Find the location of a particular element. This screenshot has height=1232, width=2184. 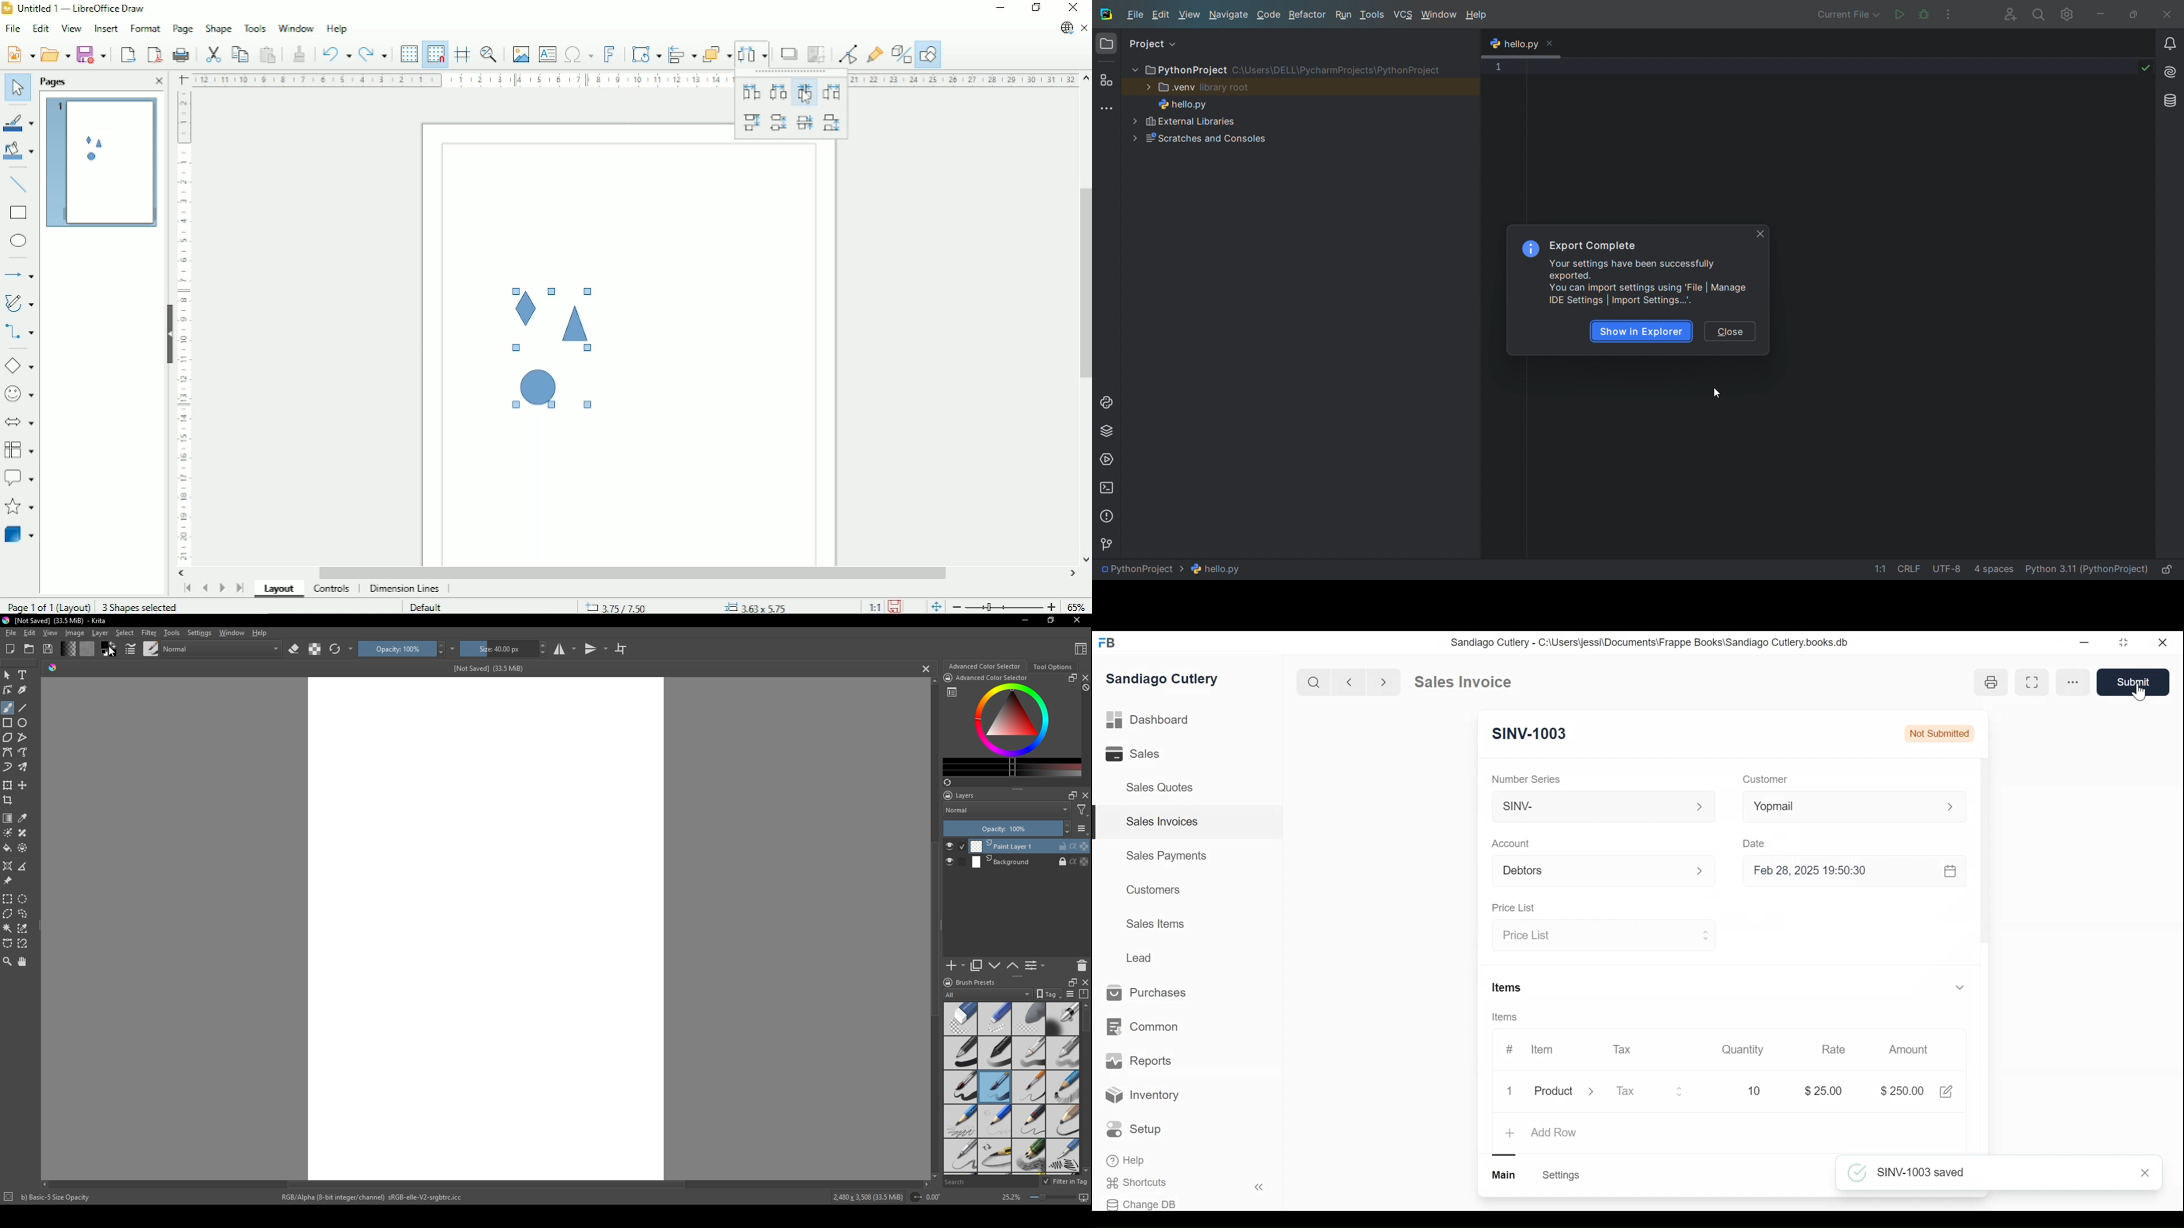

Window is located at coordinates (230, 632).